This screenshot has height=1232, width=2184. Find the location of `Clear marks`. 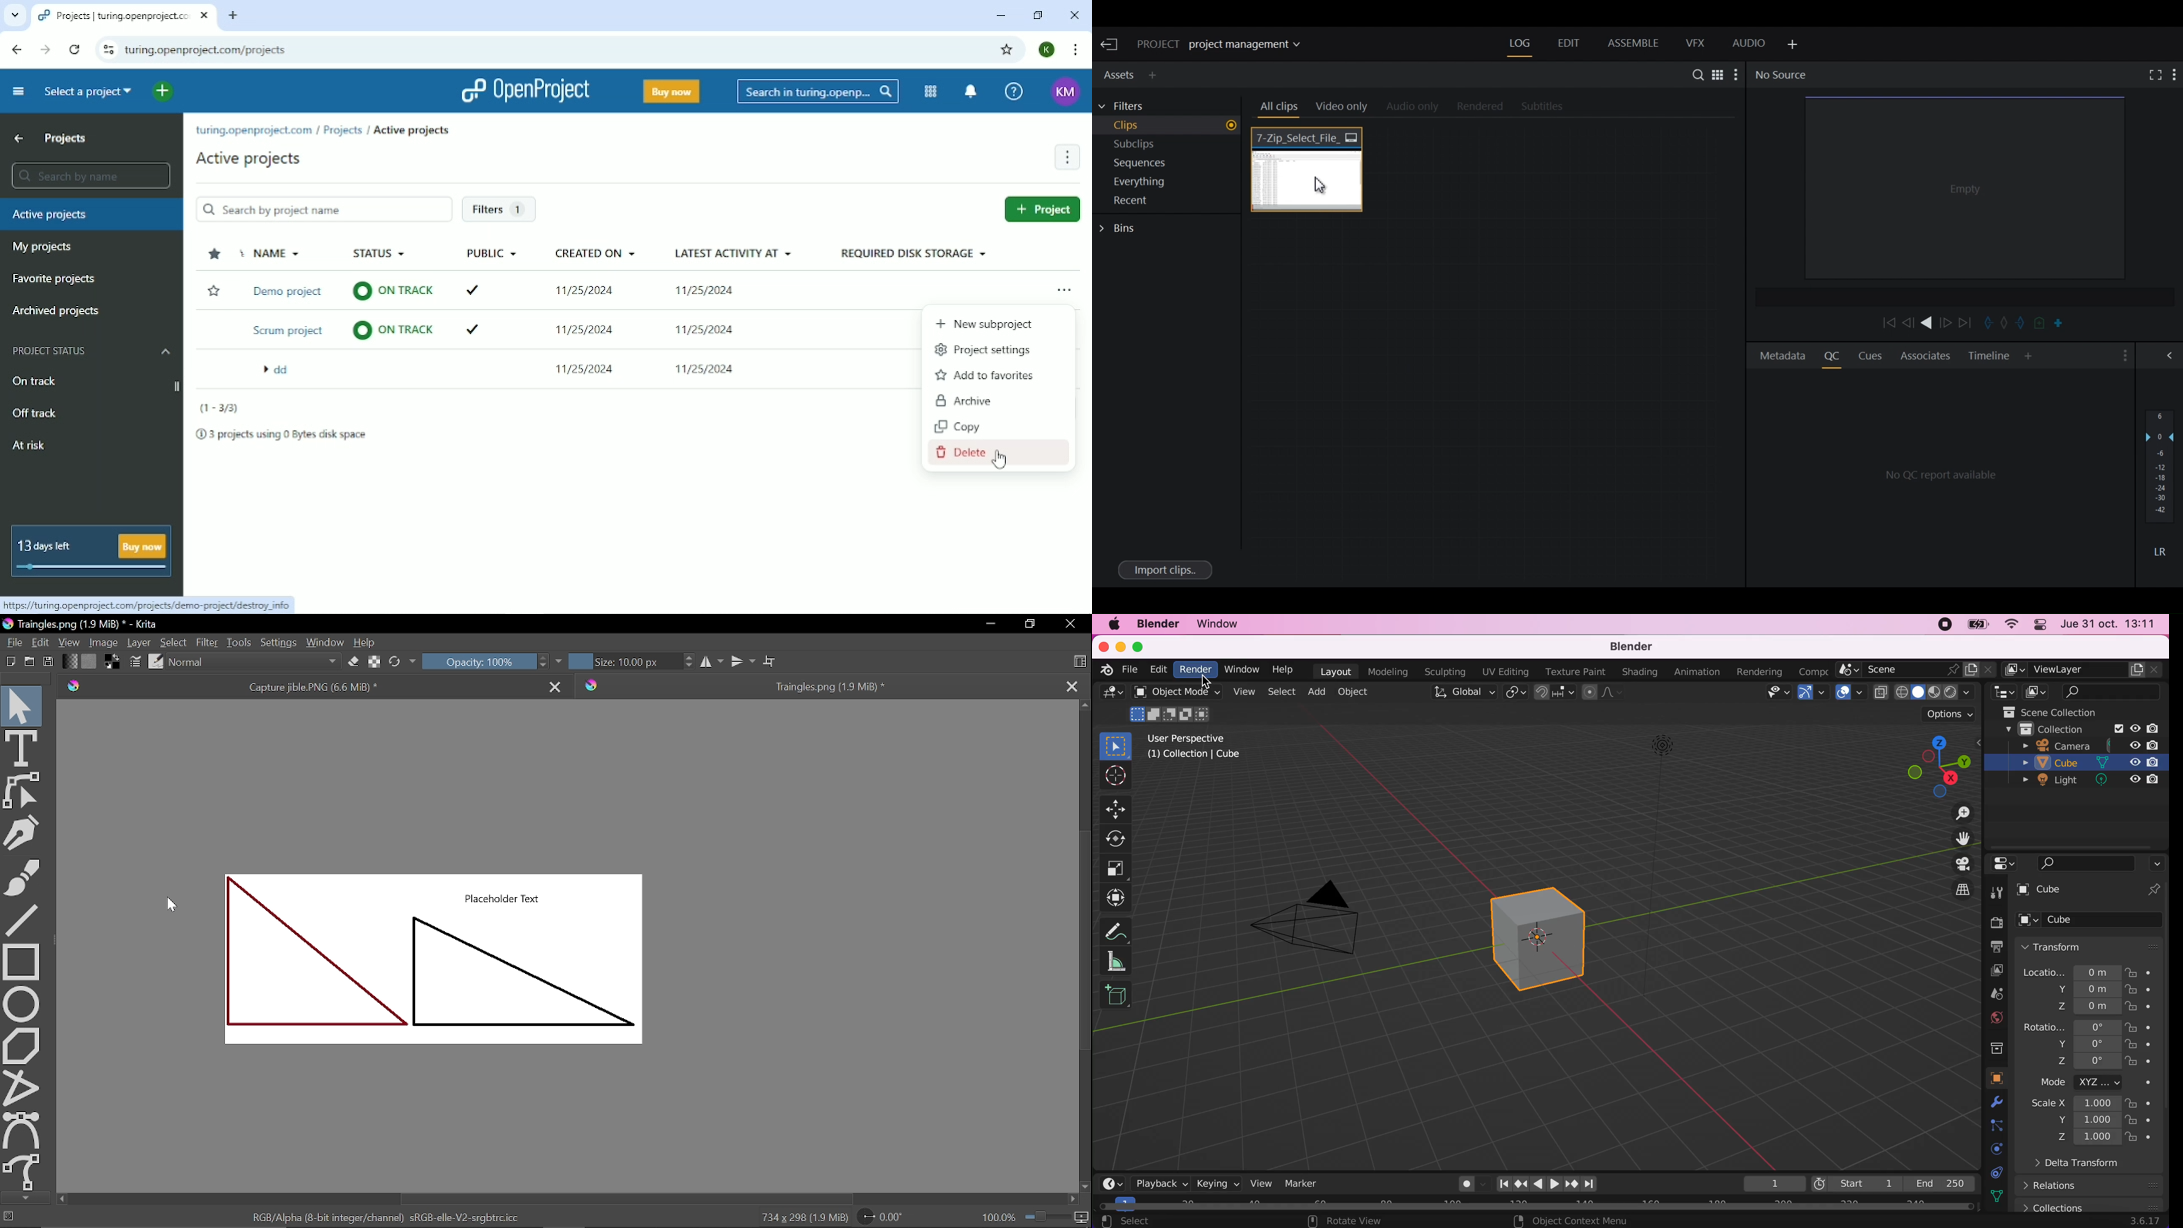

Clear marks is located at coordinates (2004, 324).